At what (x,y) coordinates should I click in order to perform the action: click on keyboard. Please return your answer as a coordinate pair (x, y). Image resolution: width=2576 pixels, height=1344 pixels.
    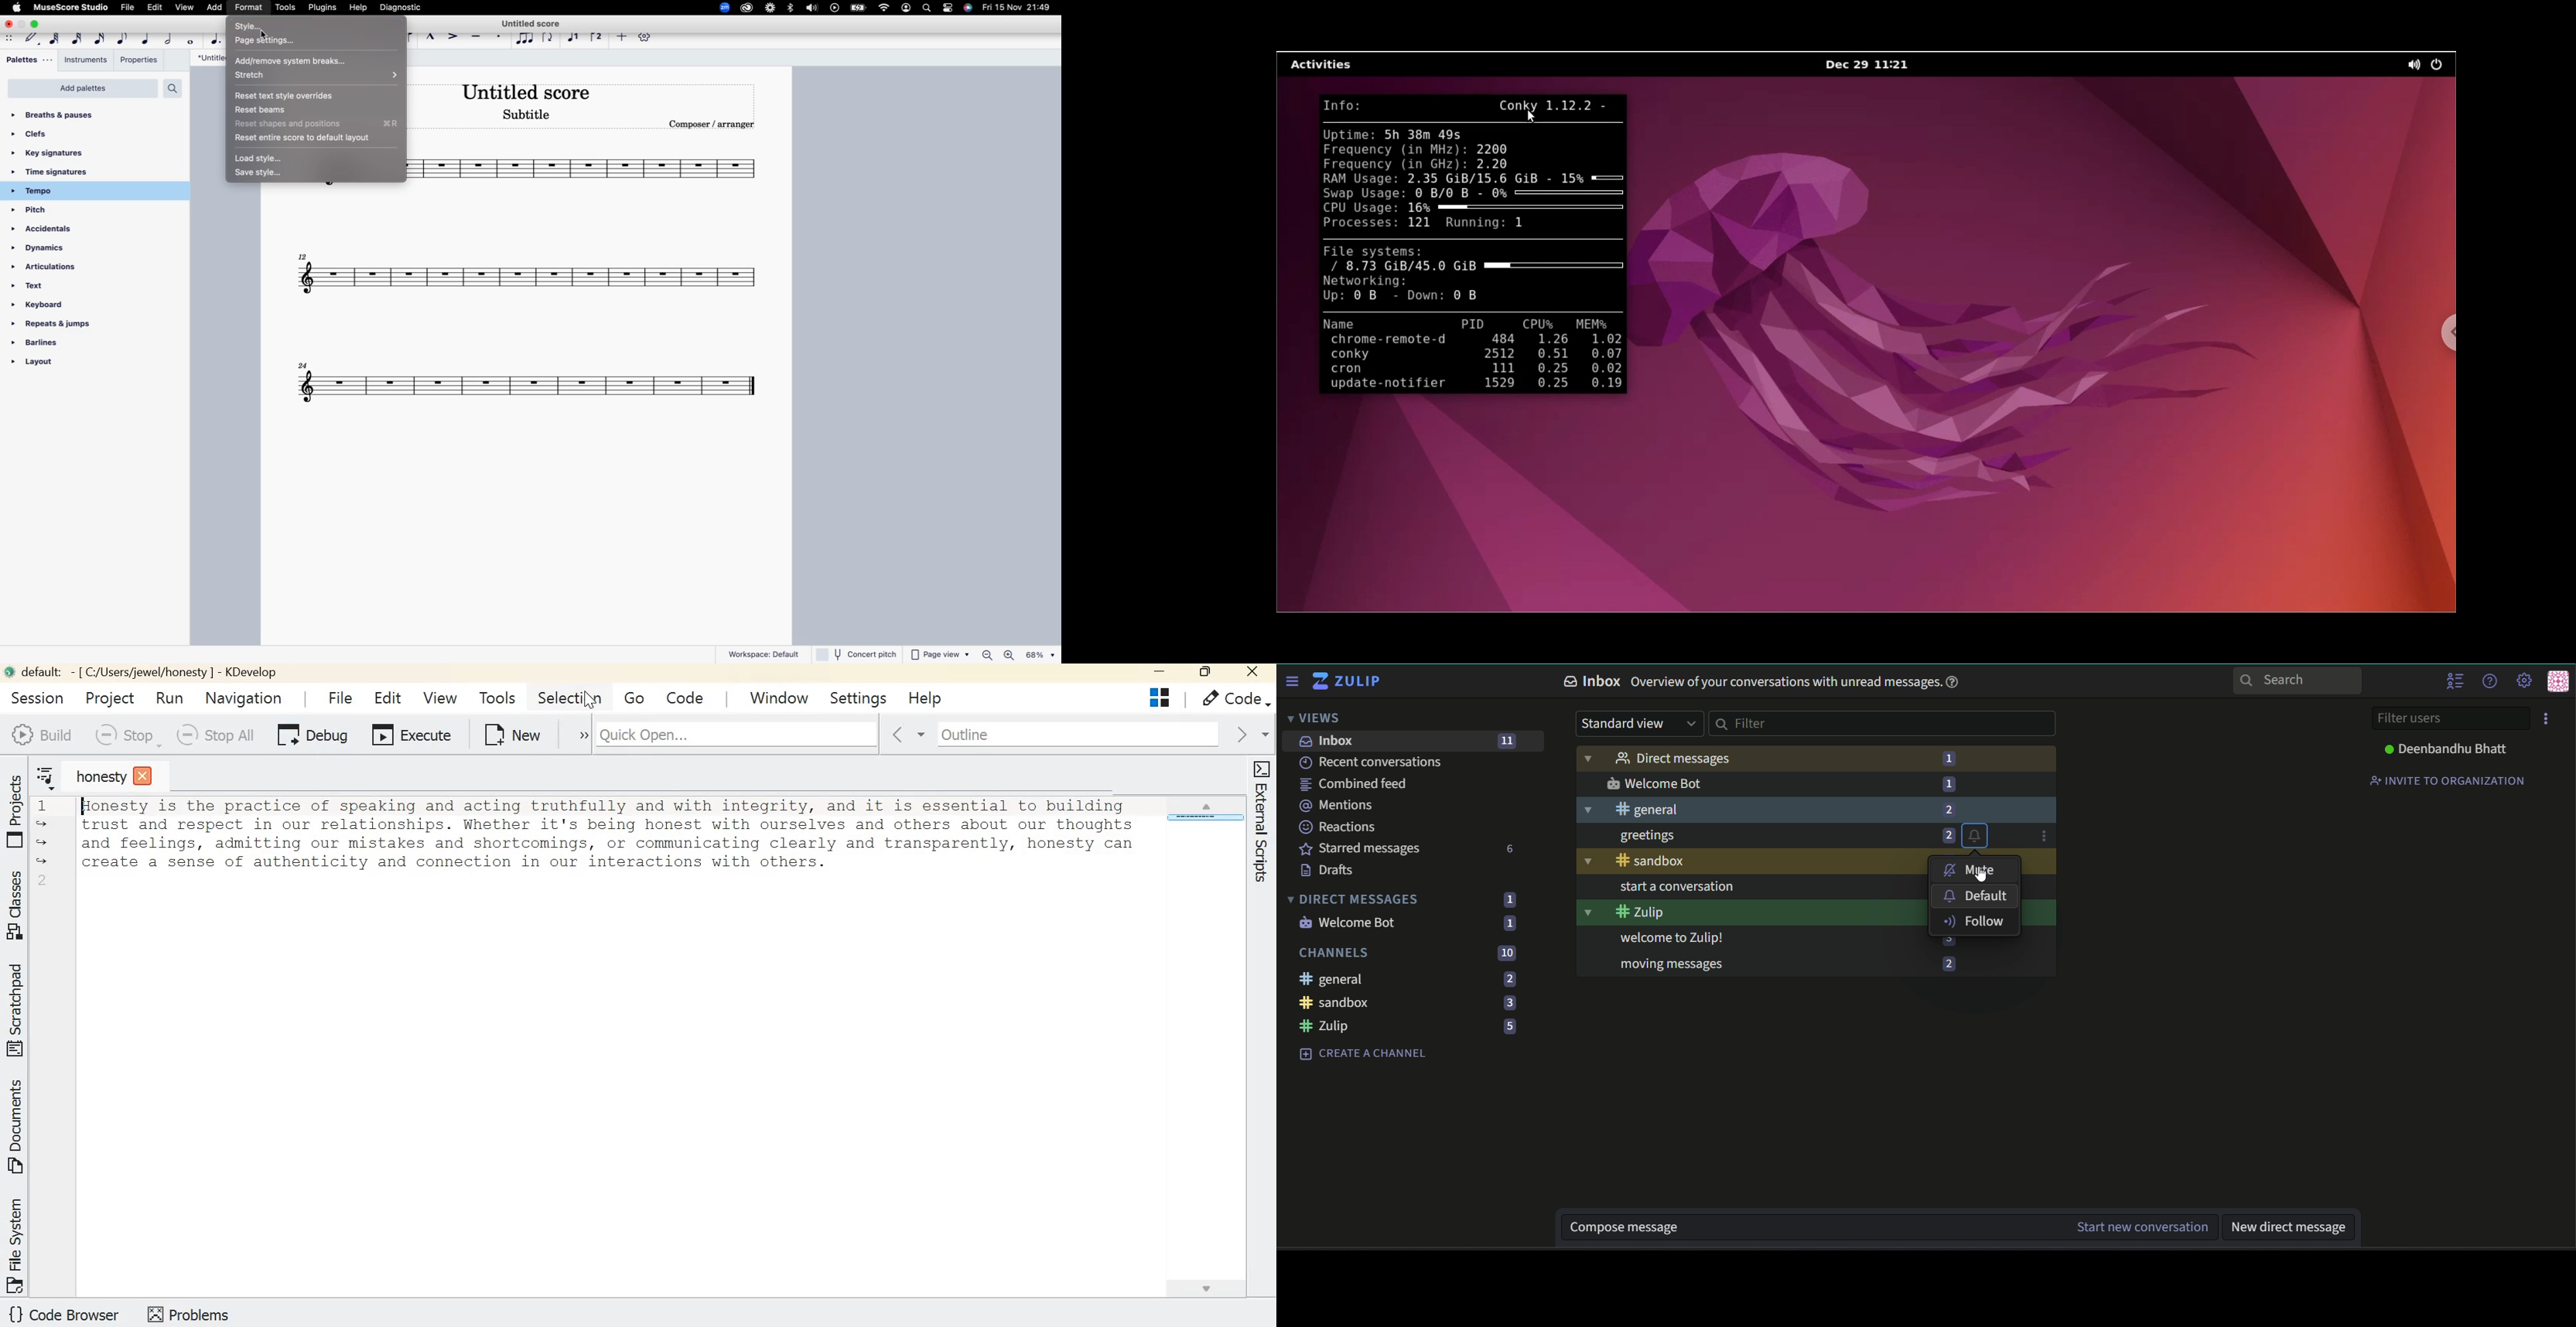
    Looking at the image, I should click on (51, 306).